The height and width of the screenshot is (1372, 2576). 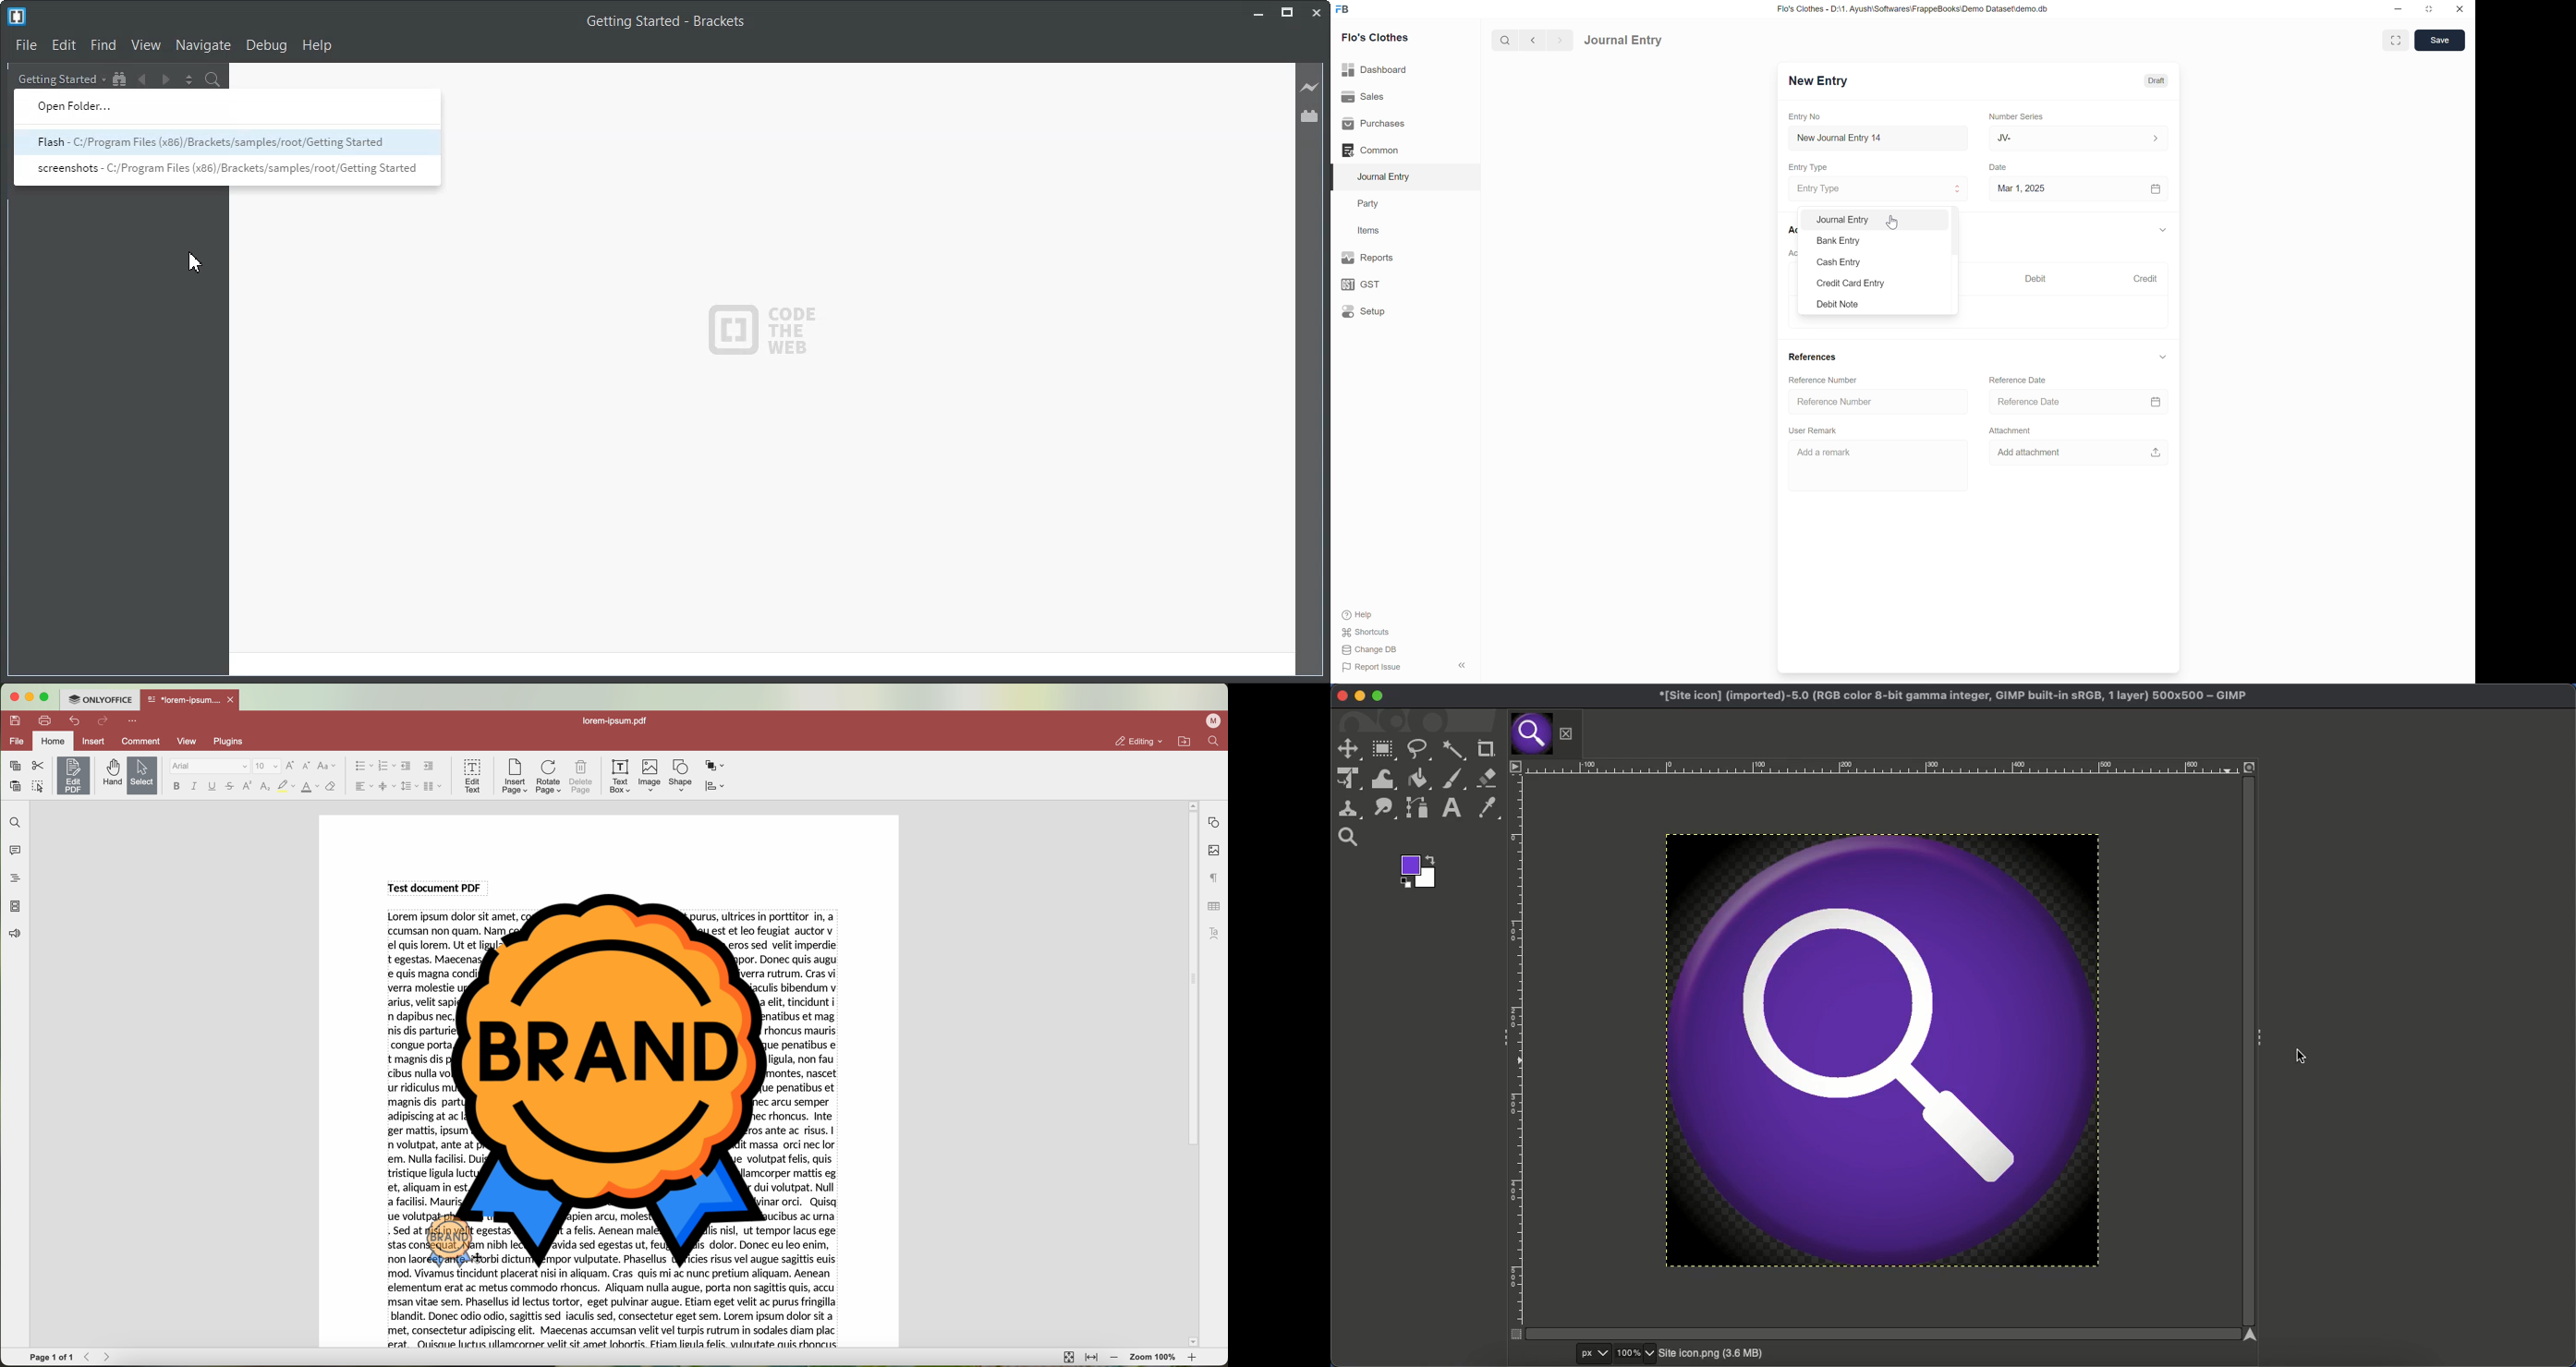 I want to click on Journal Entry, so click(x=1842, y=220).